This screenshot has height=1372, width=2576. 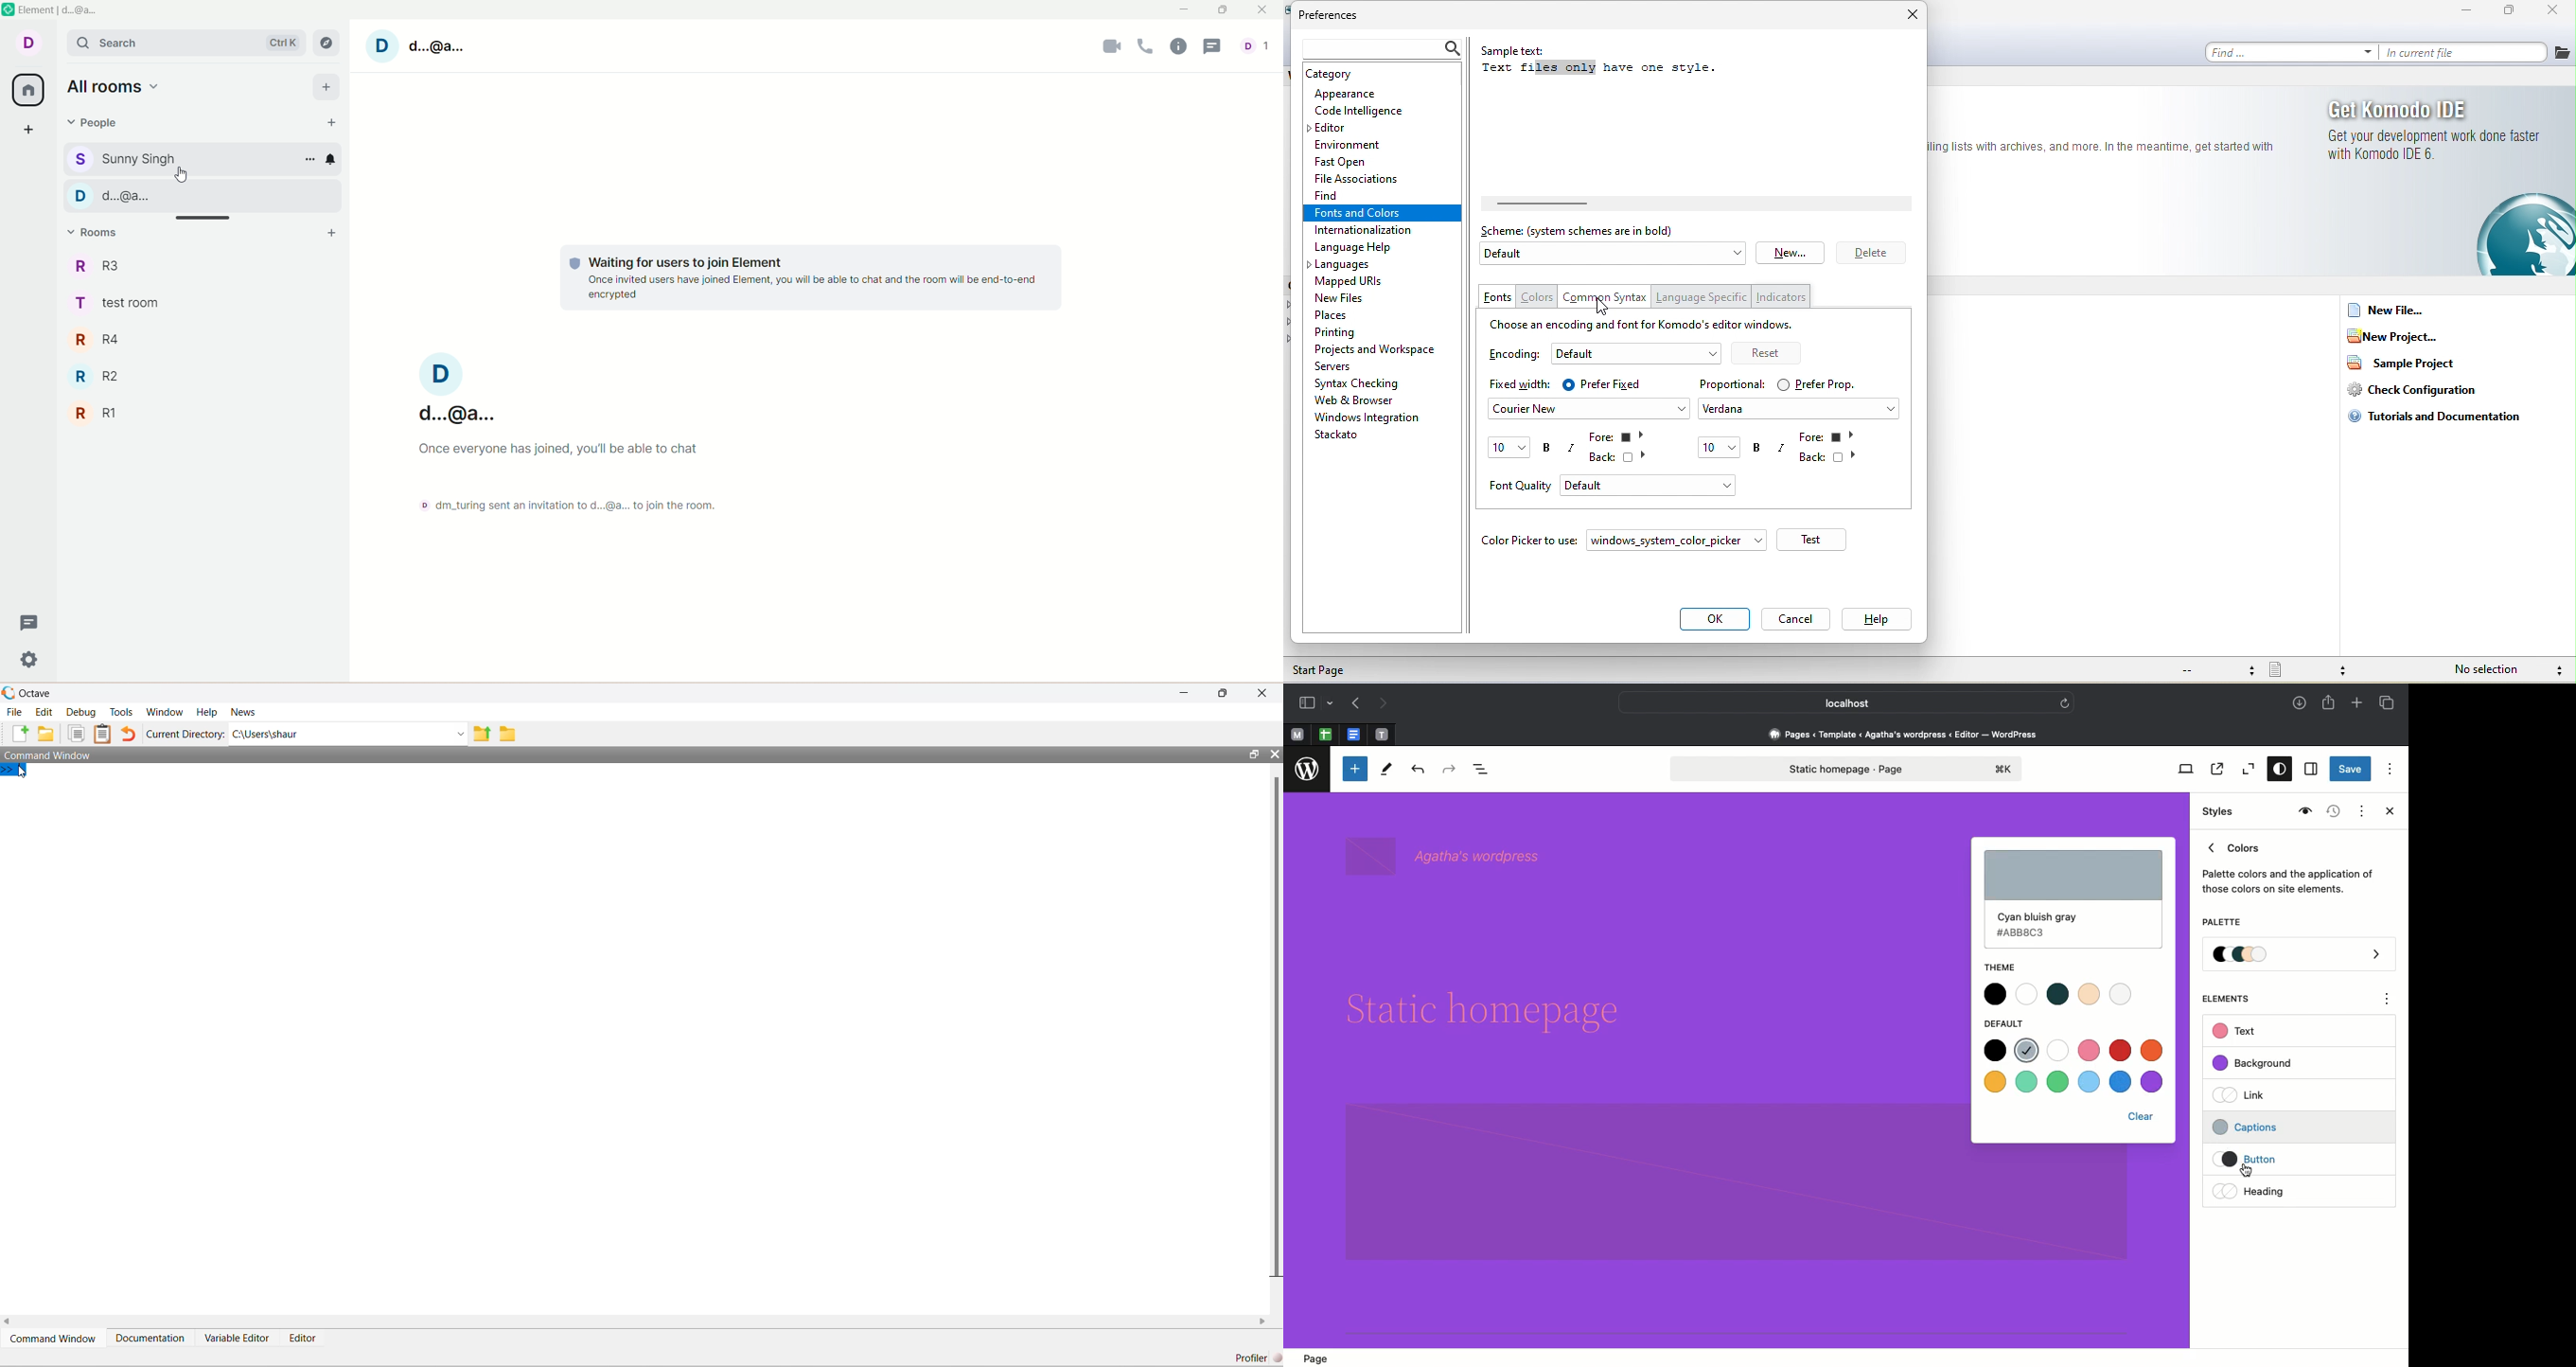 What do you see at coordinates (2388, 1001) in the screenshot?
I see `options` at bounding box center [2388, 1001].